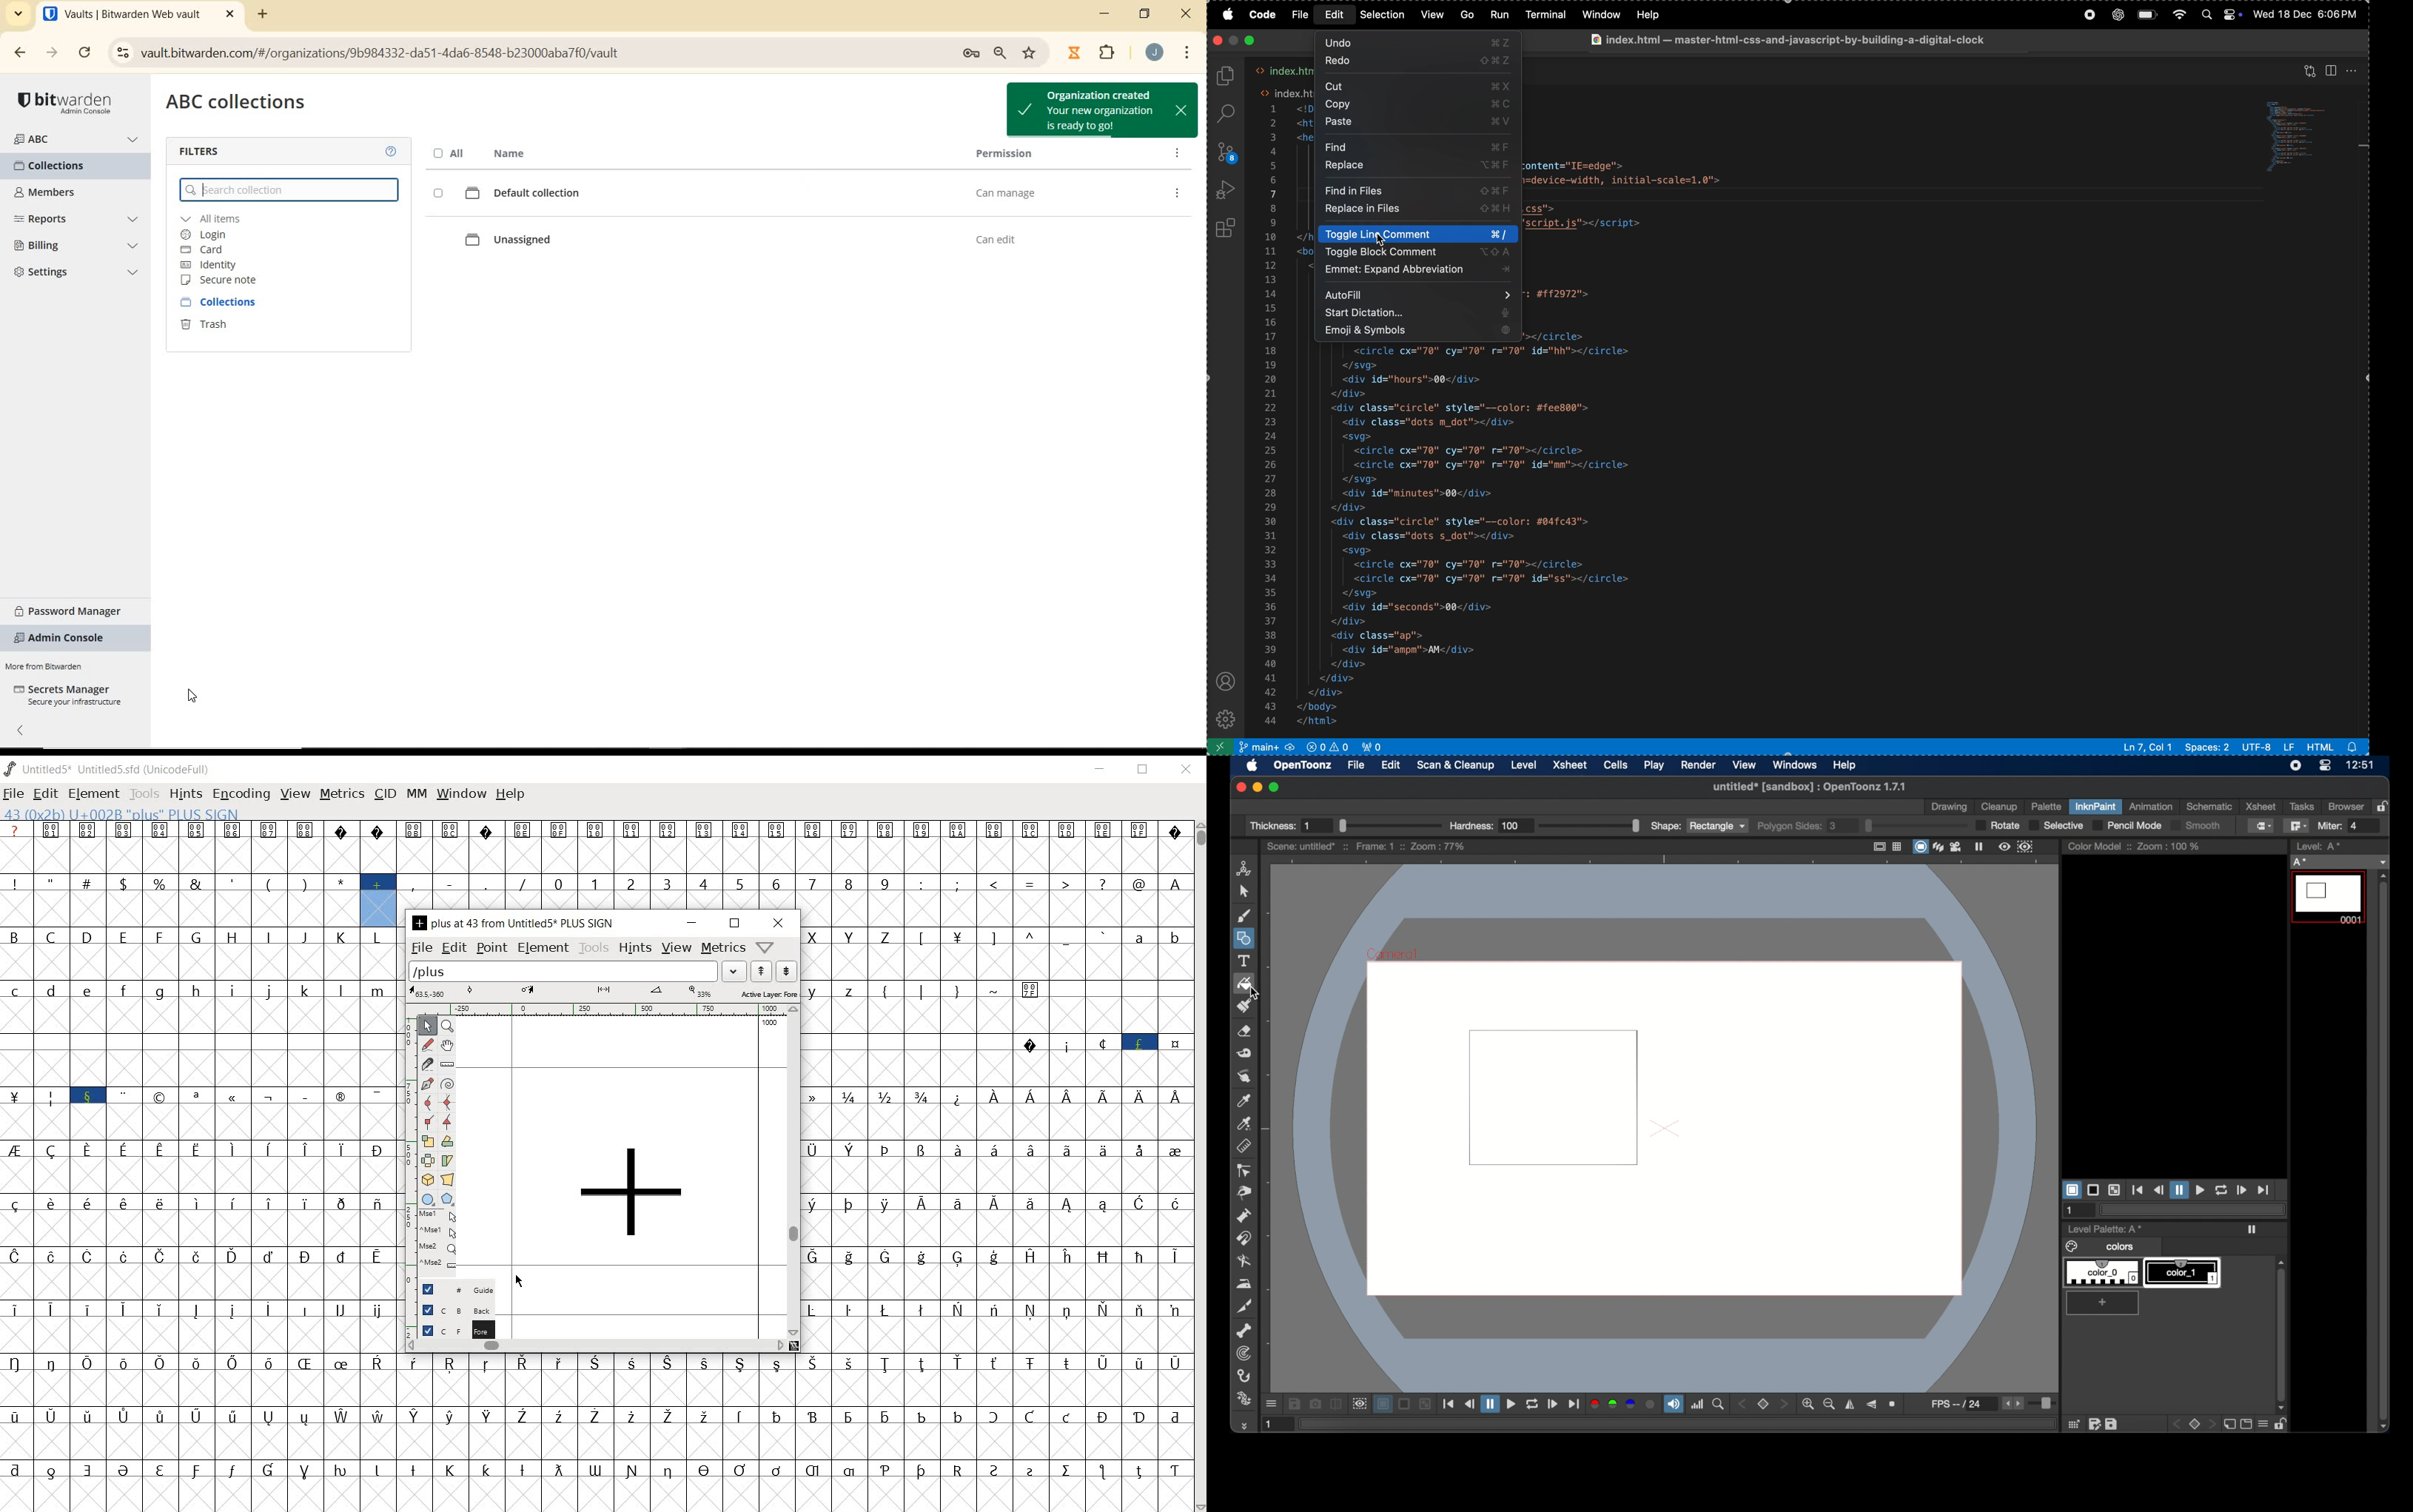 Image resolution: width=2436 pixels, height=1512 pixels. What do you see at coordinates (996, 1274) in the screenshot?
I see `` at bounding box center [996, 1274].